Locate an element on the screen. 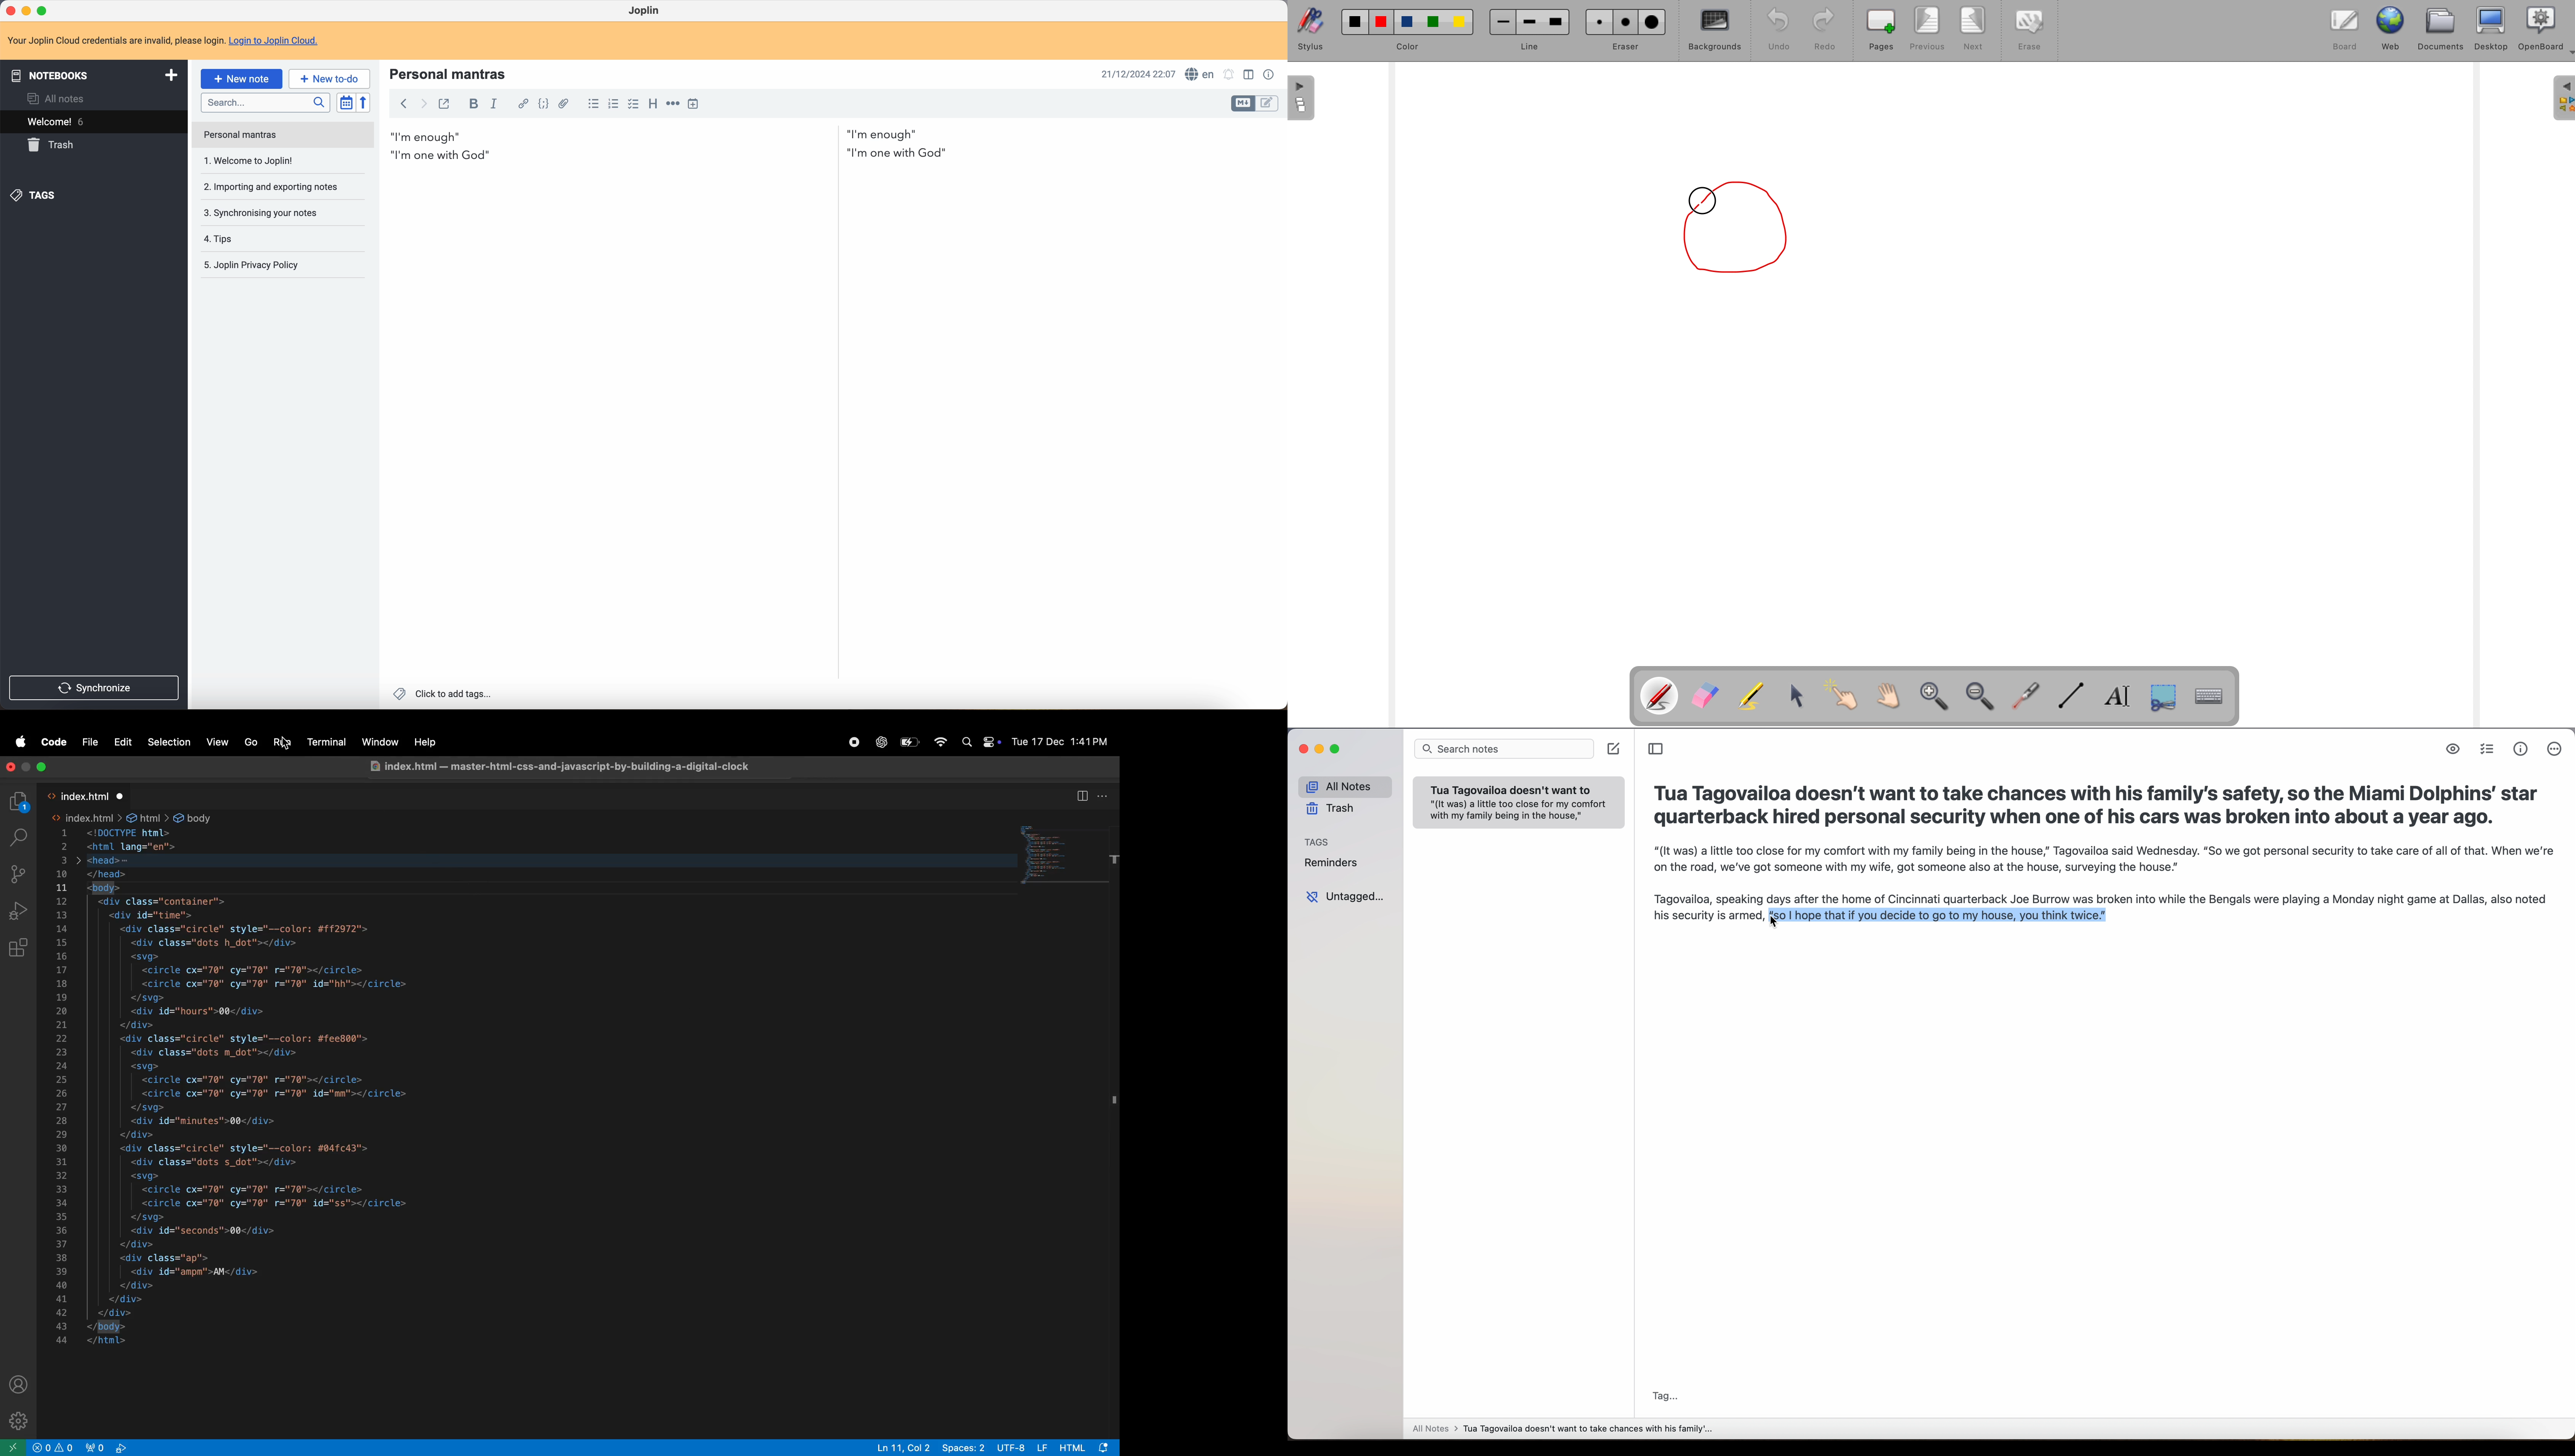 This screenshot has width=2576, height=1456. tips is located at coordinates (258, 214).